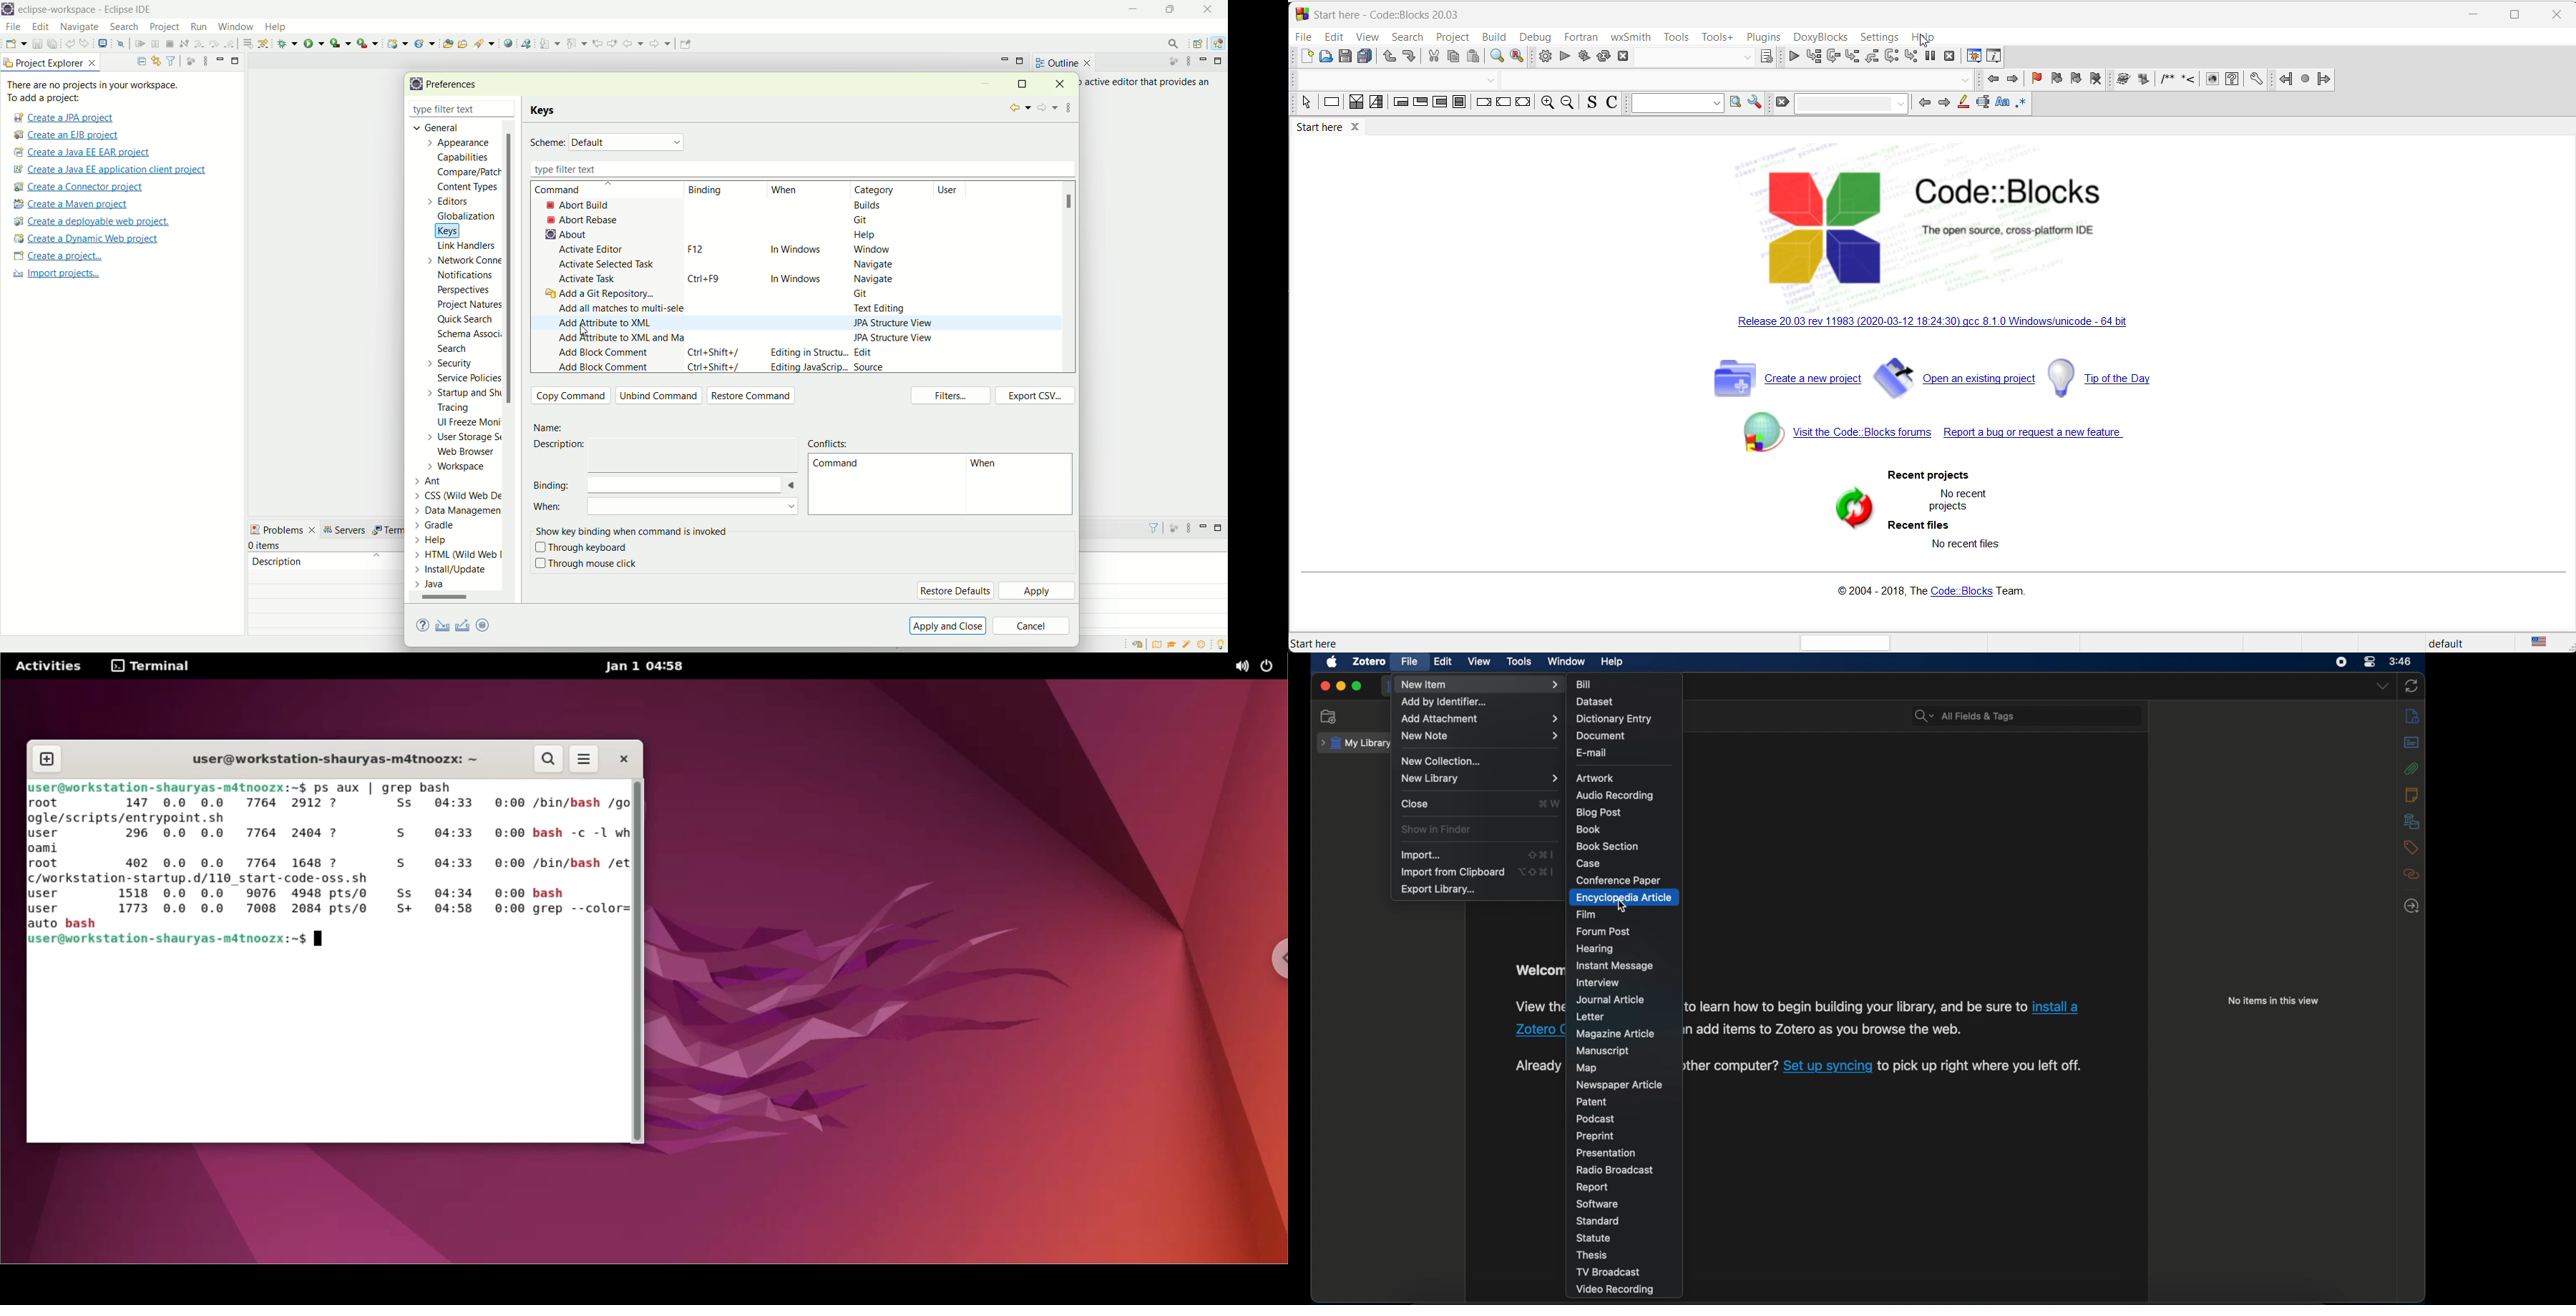 This screenshot has width=2576, height=1316. I want to click on edit, so click(39, 28).